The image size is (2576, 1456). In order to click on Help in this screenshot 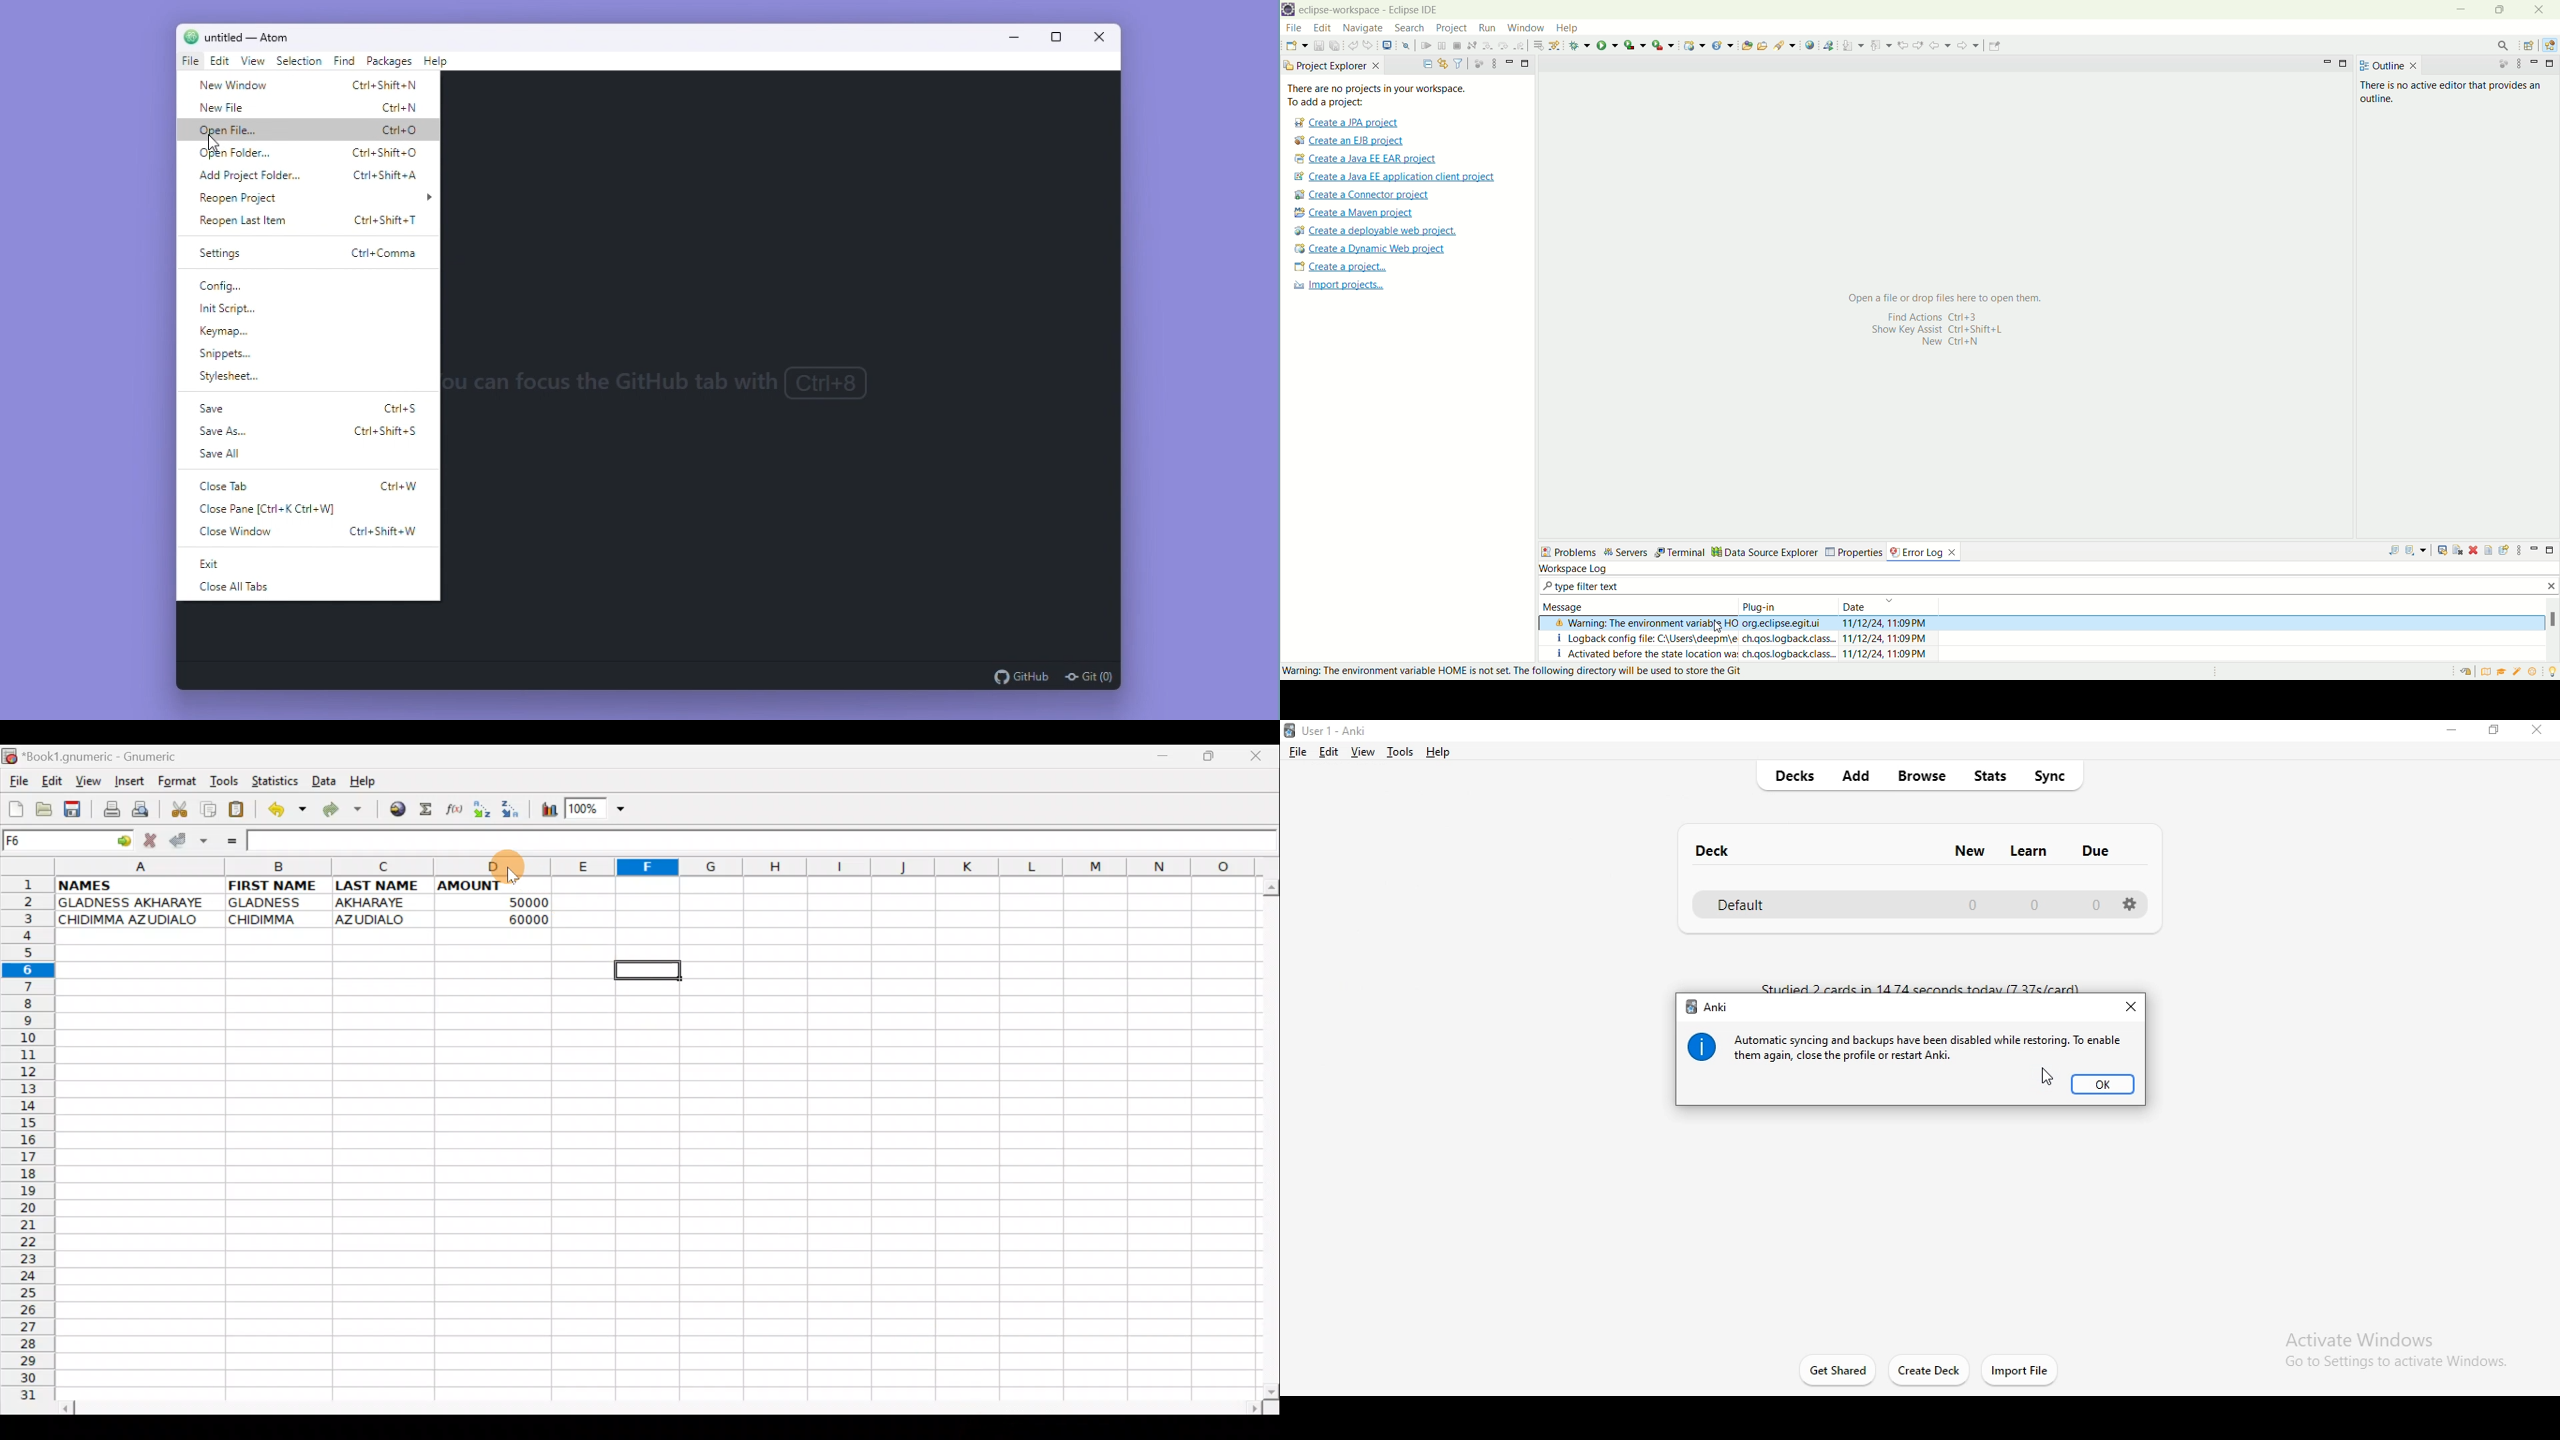, I will do `click(437, 64)`.